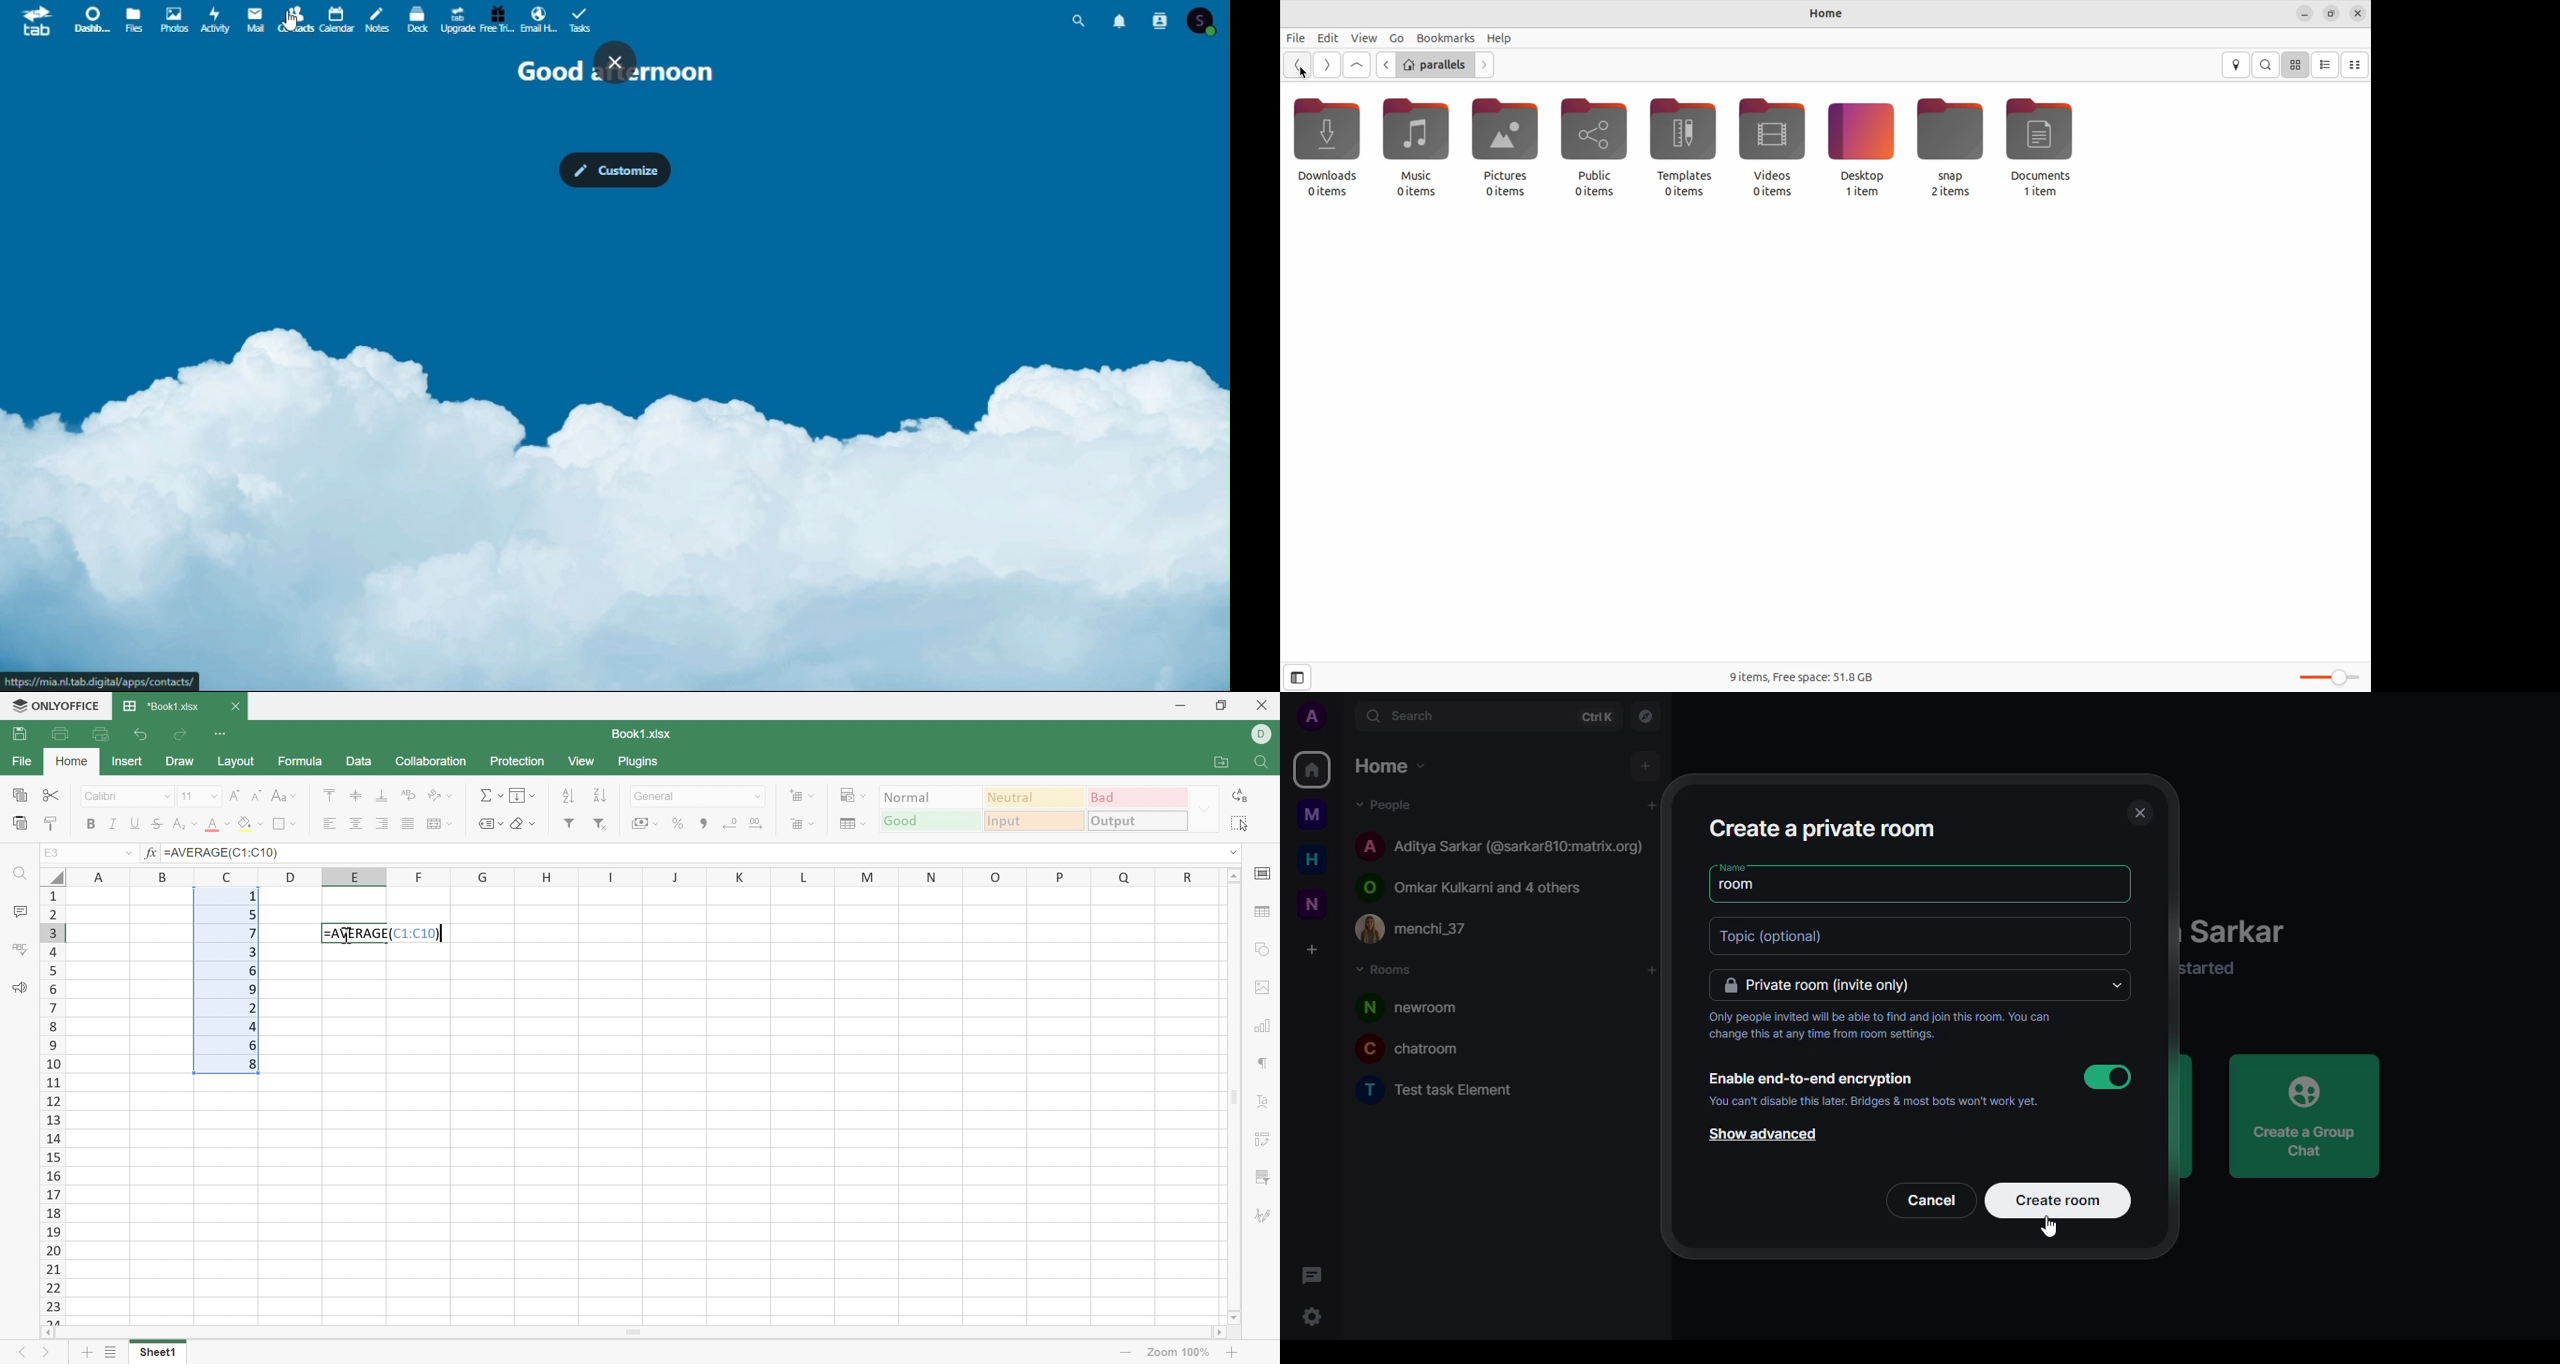  Describe the element at coordinates (932, 821) in the screenshot. I see `Good` at that location.